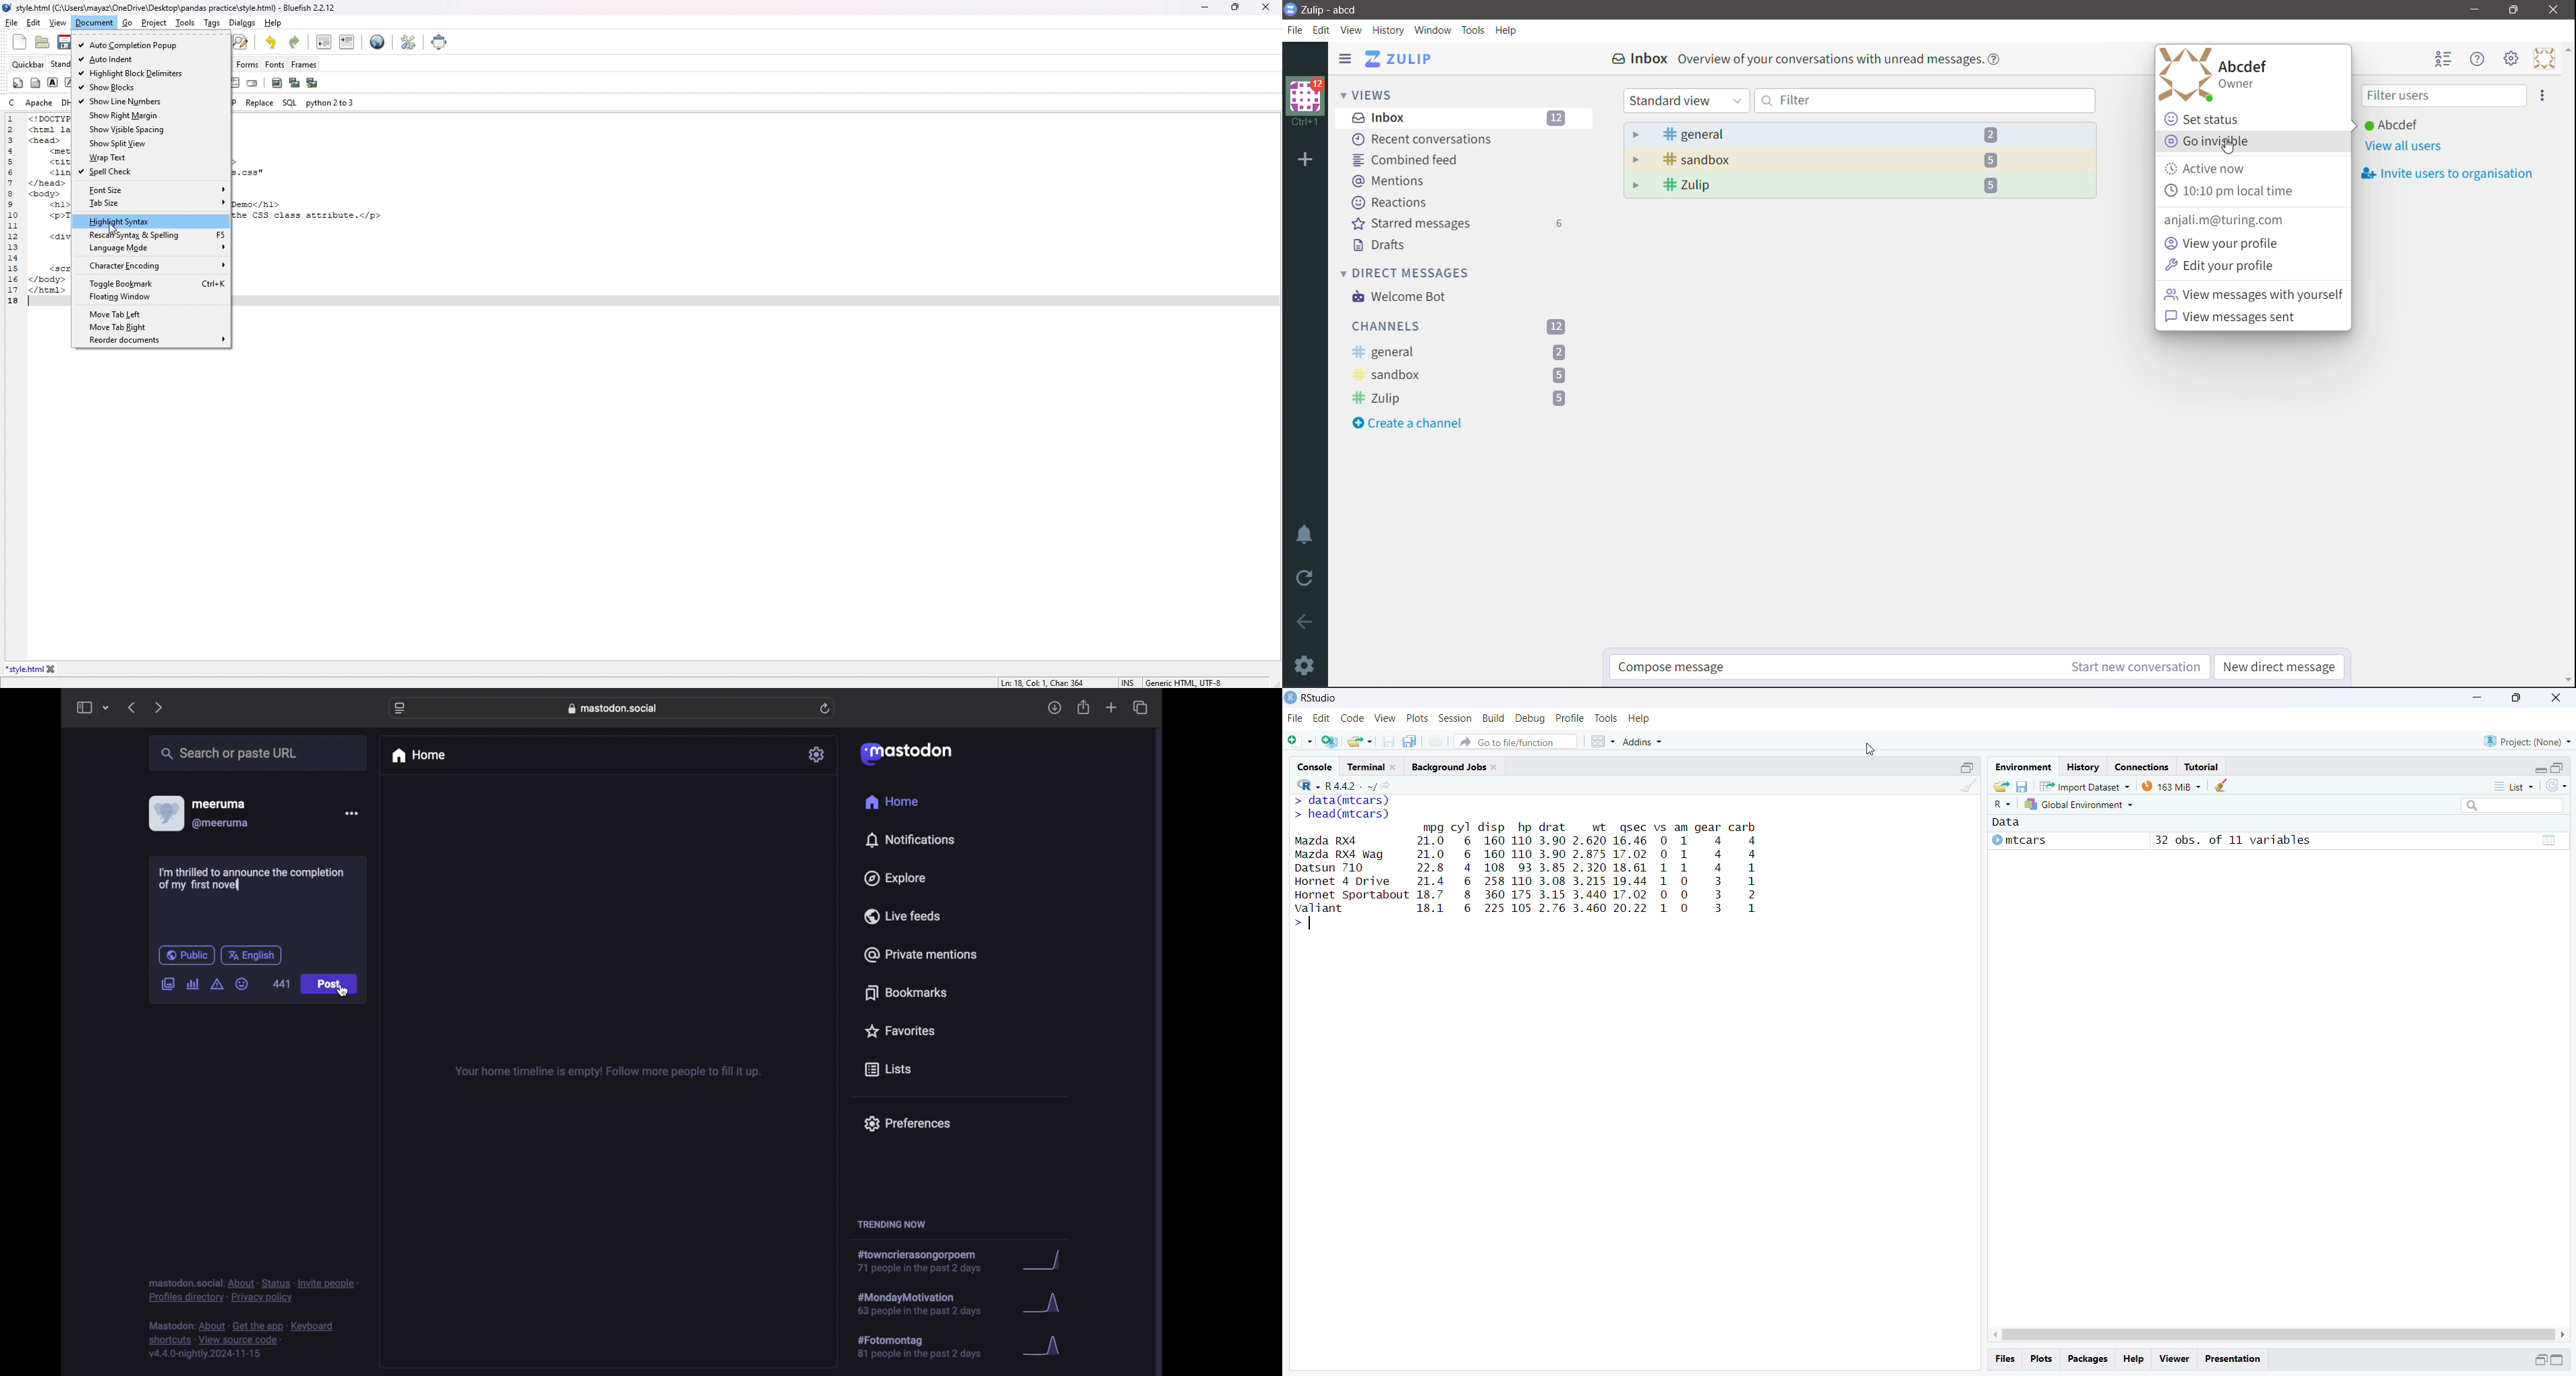 The height and width of the screenshot is (1400, 2576). Describe the element at coordinates (2007, 822) in the screenshot. I see `Data` at that location.